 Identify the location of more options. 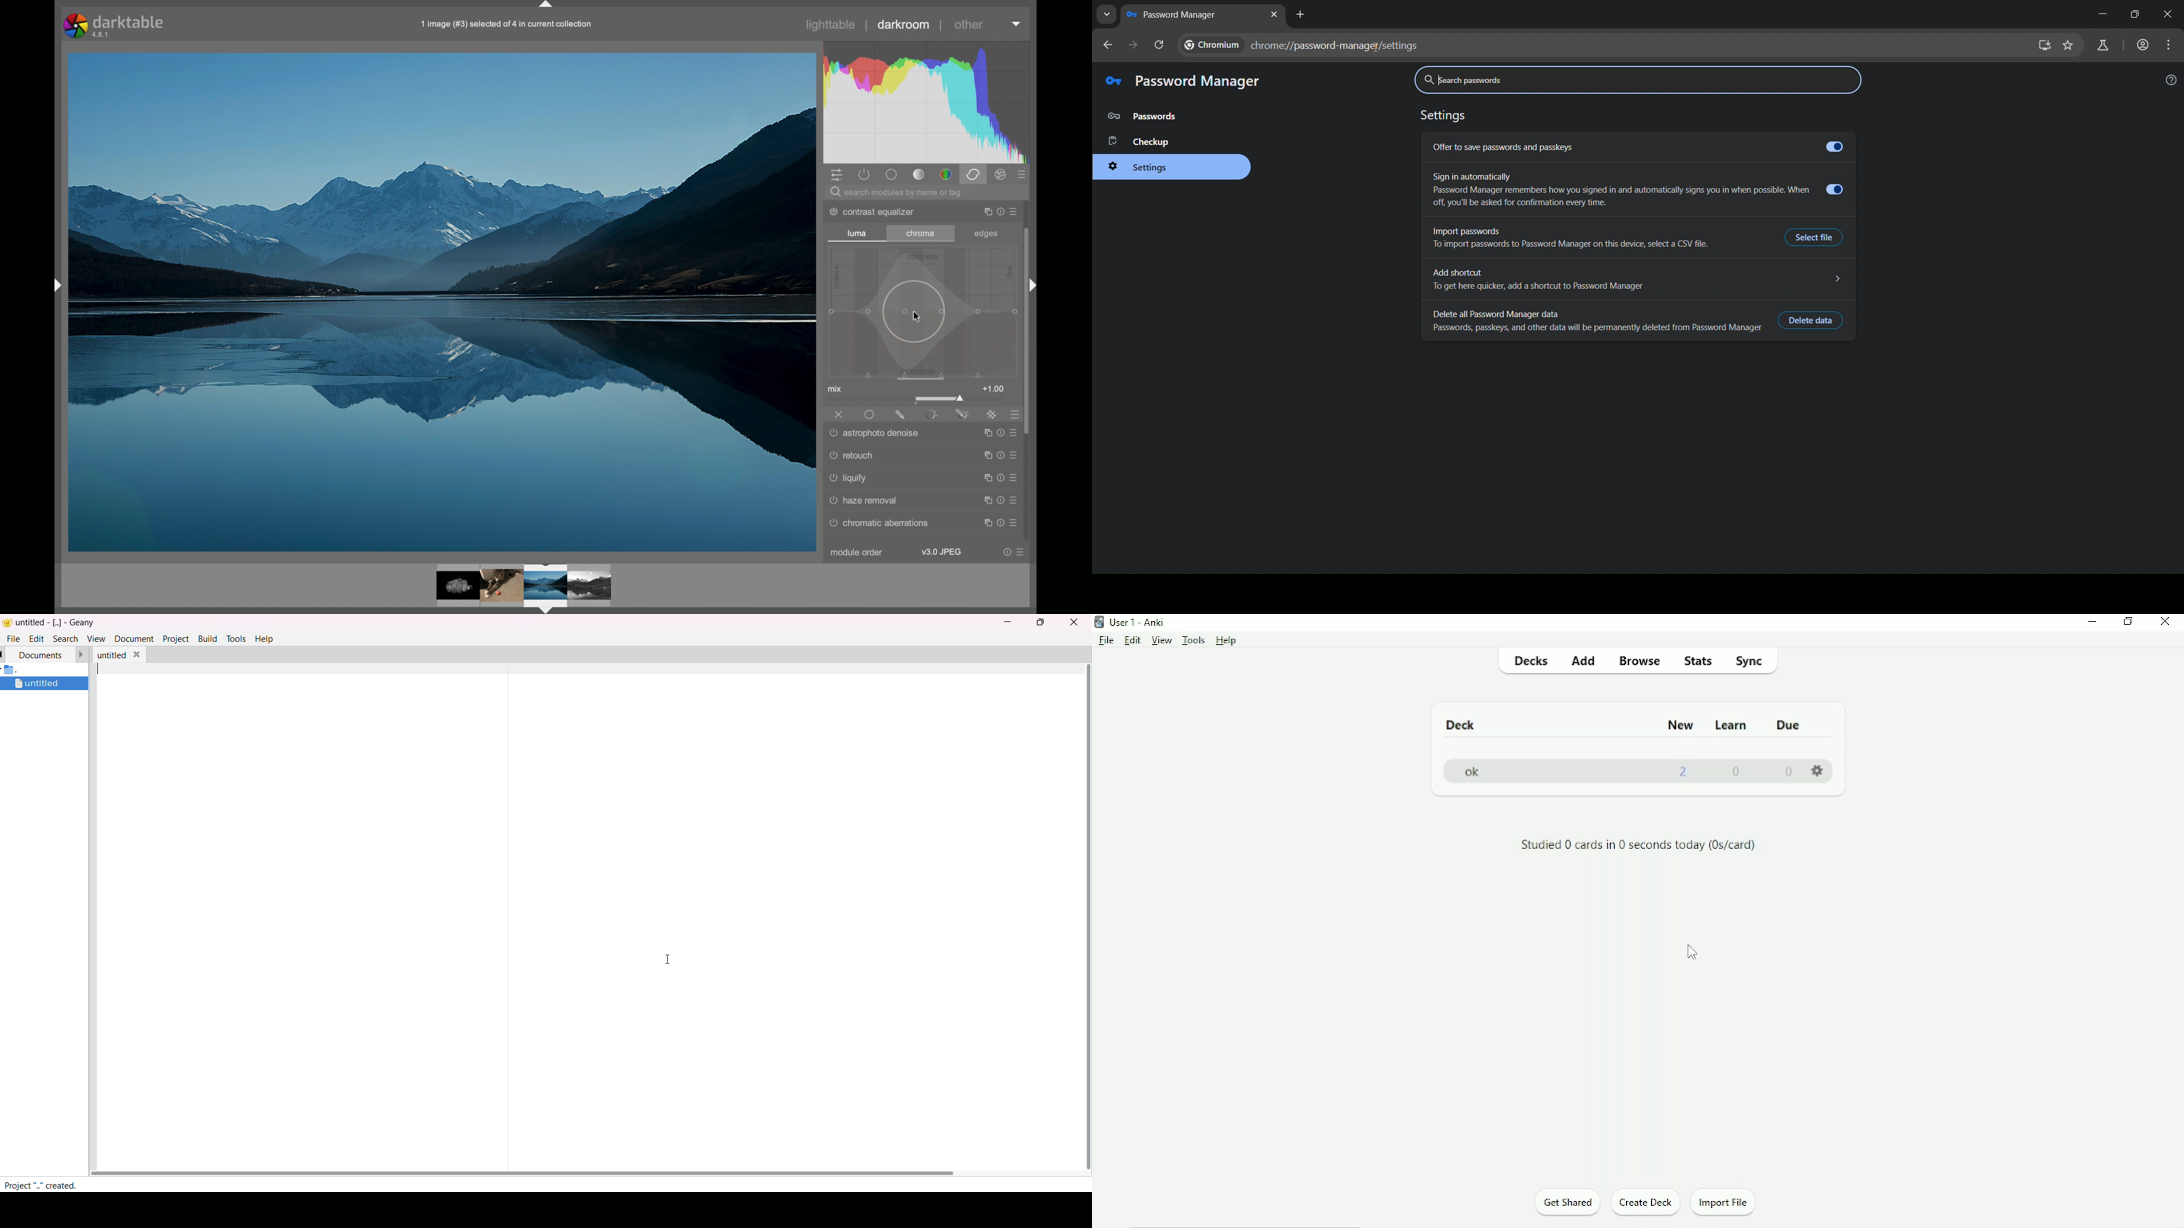
(999, 434).